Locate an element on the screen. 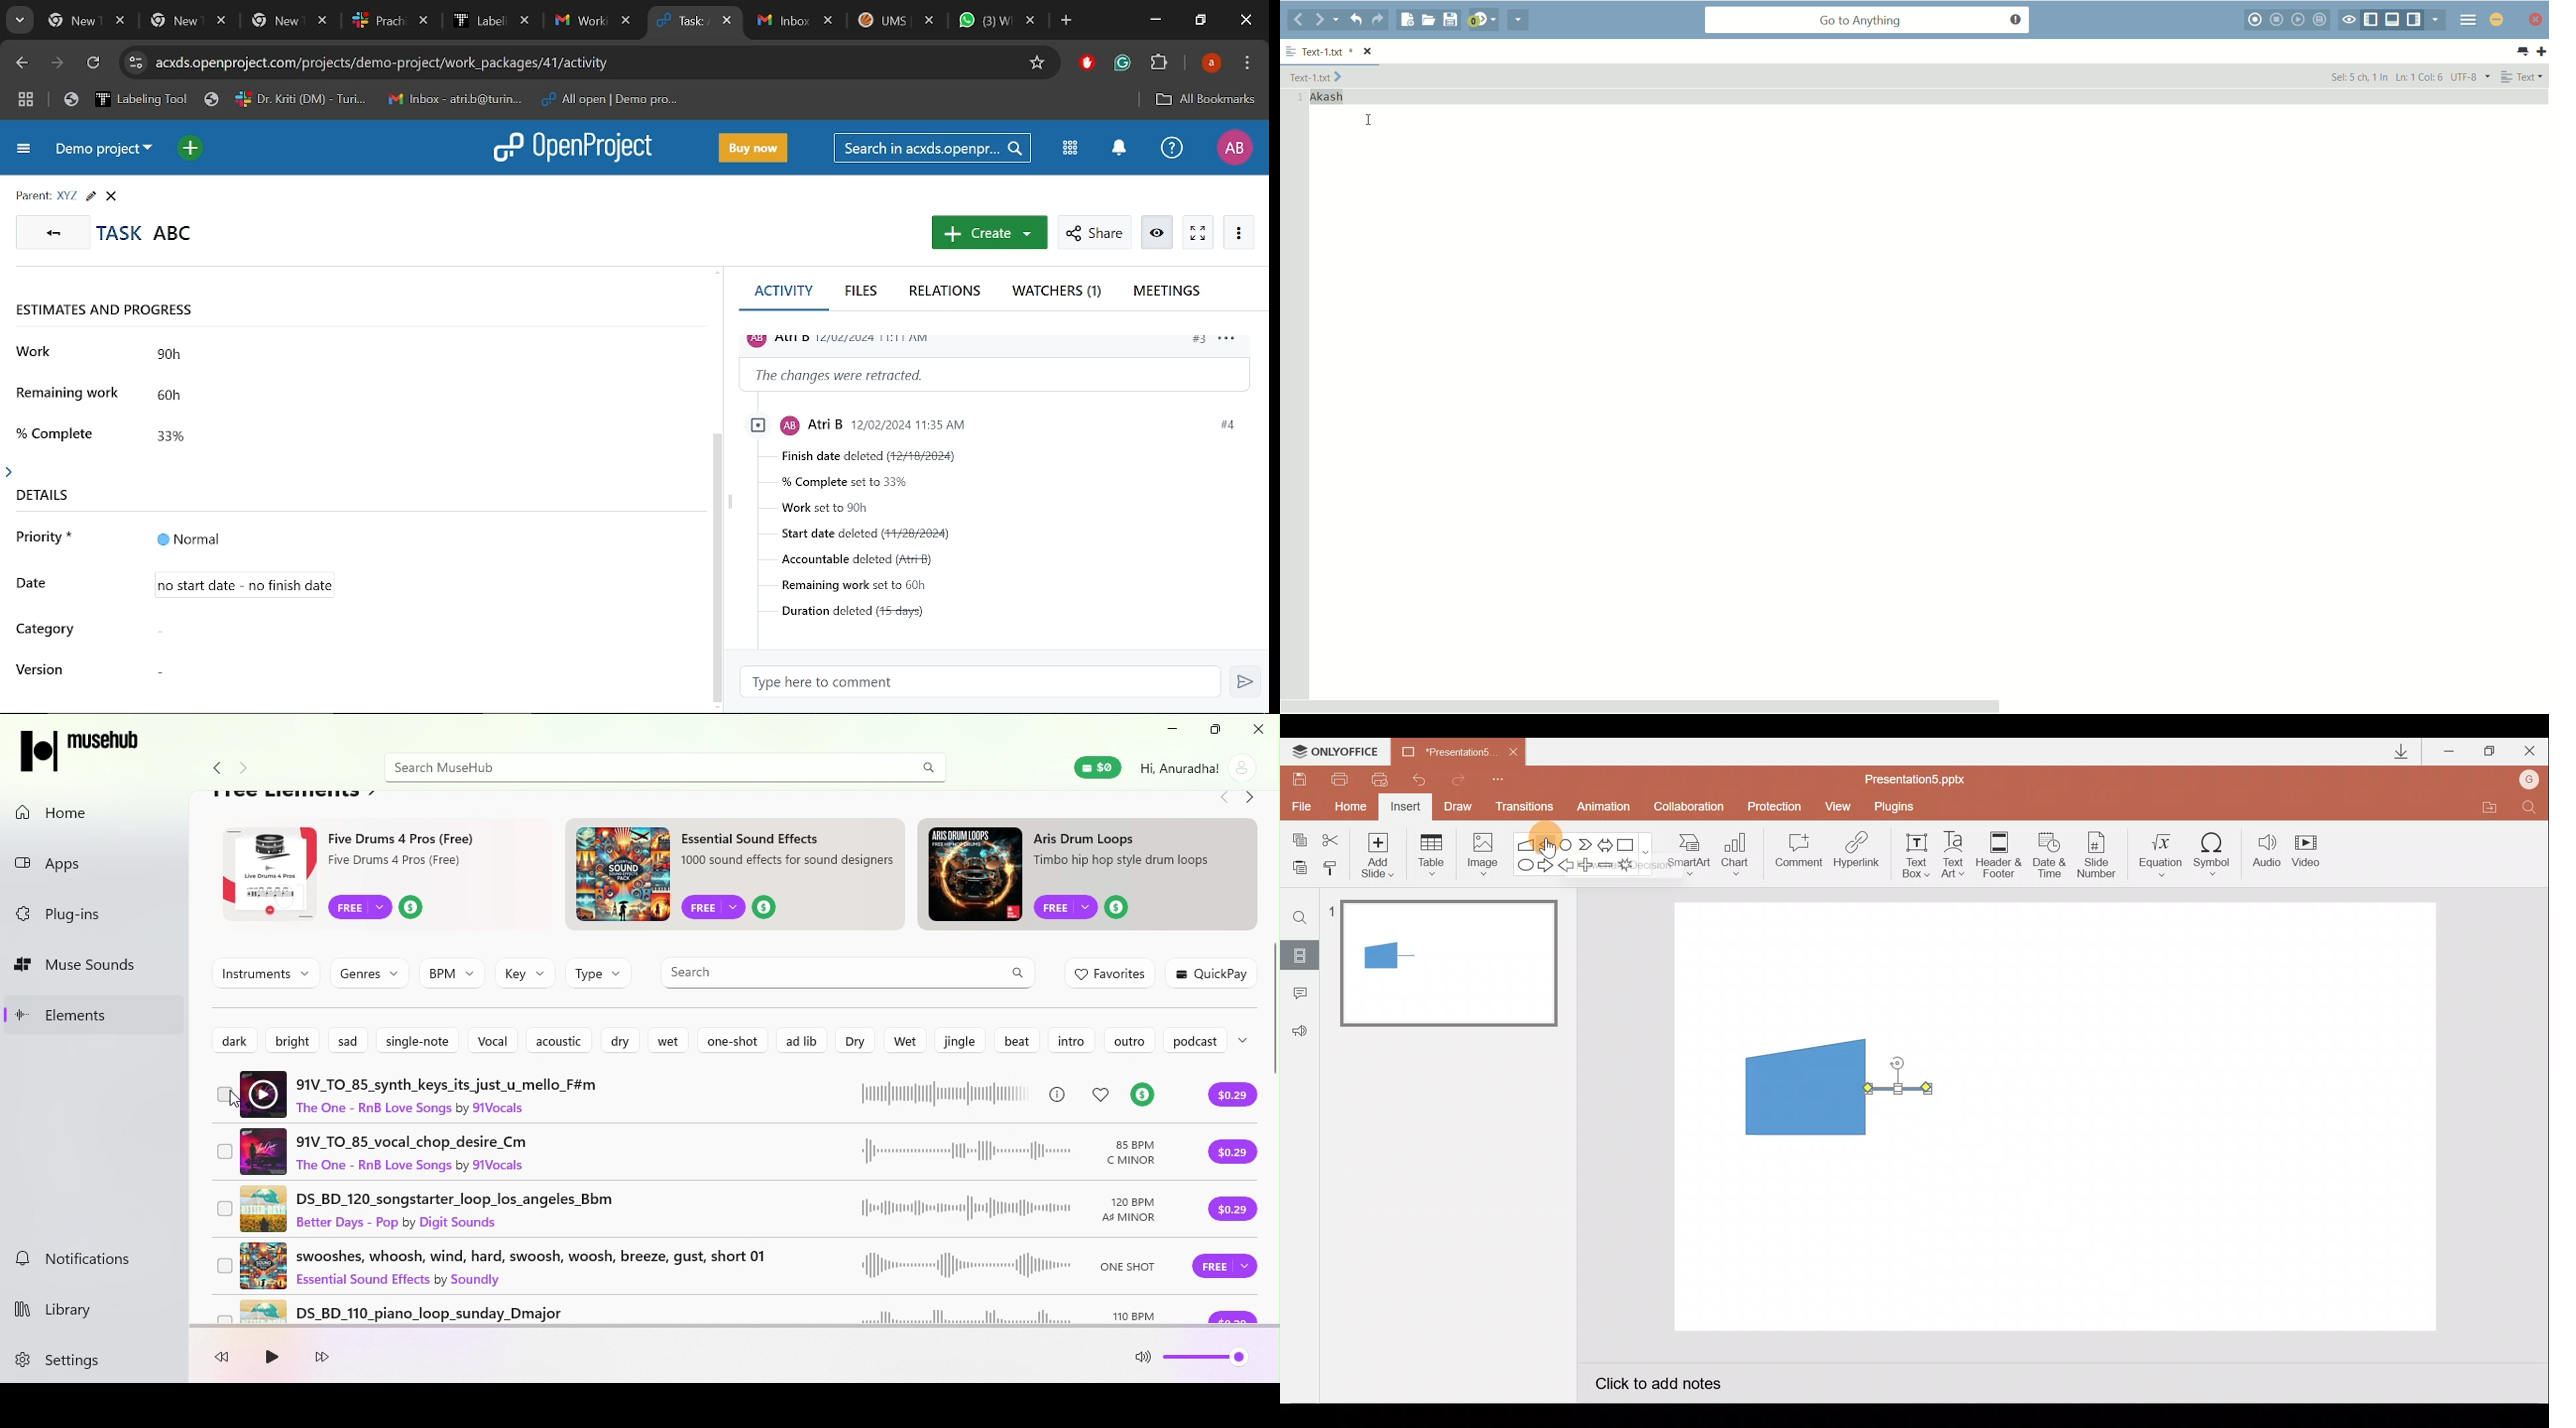  remaining work is located at coordinates (70, 397).